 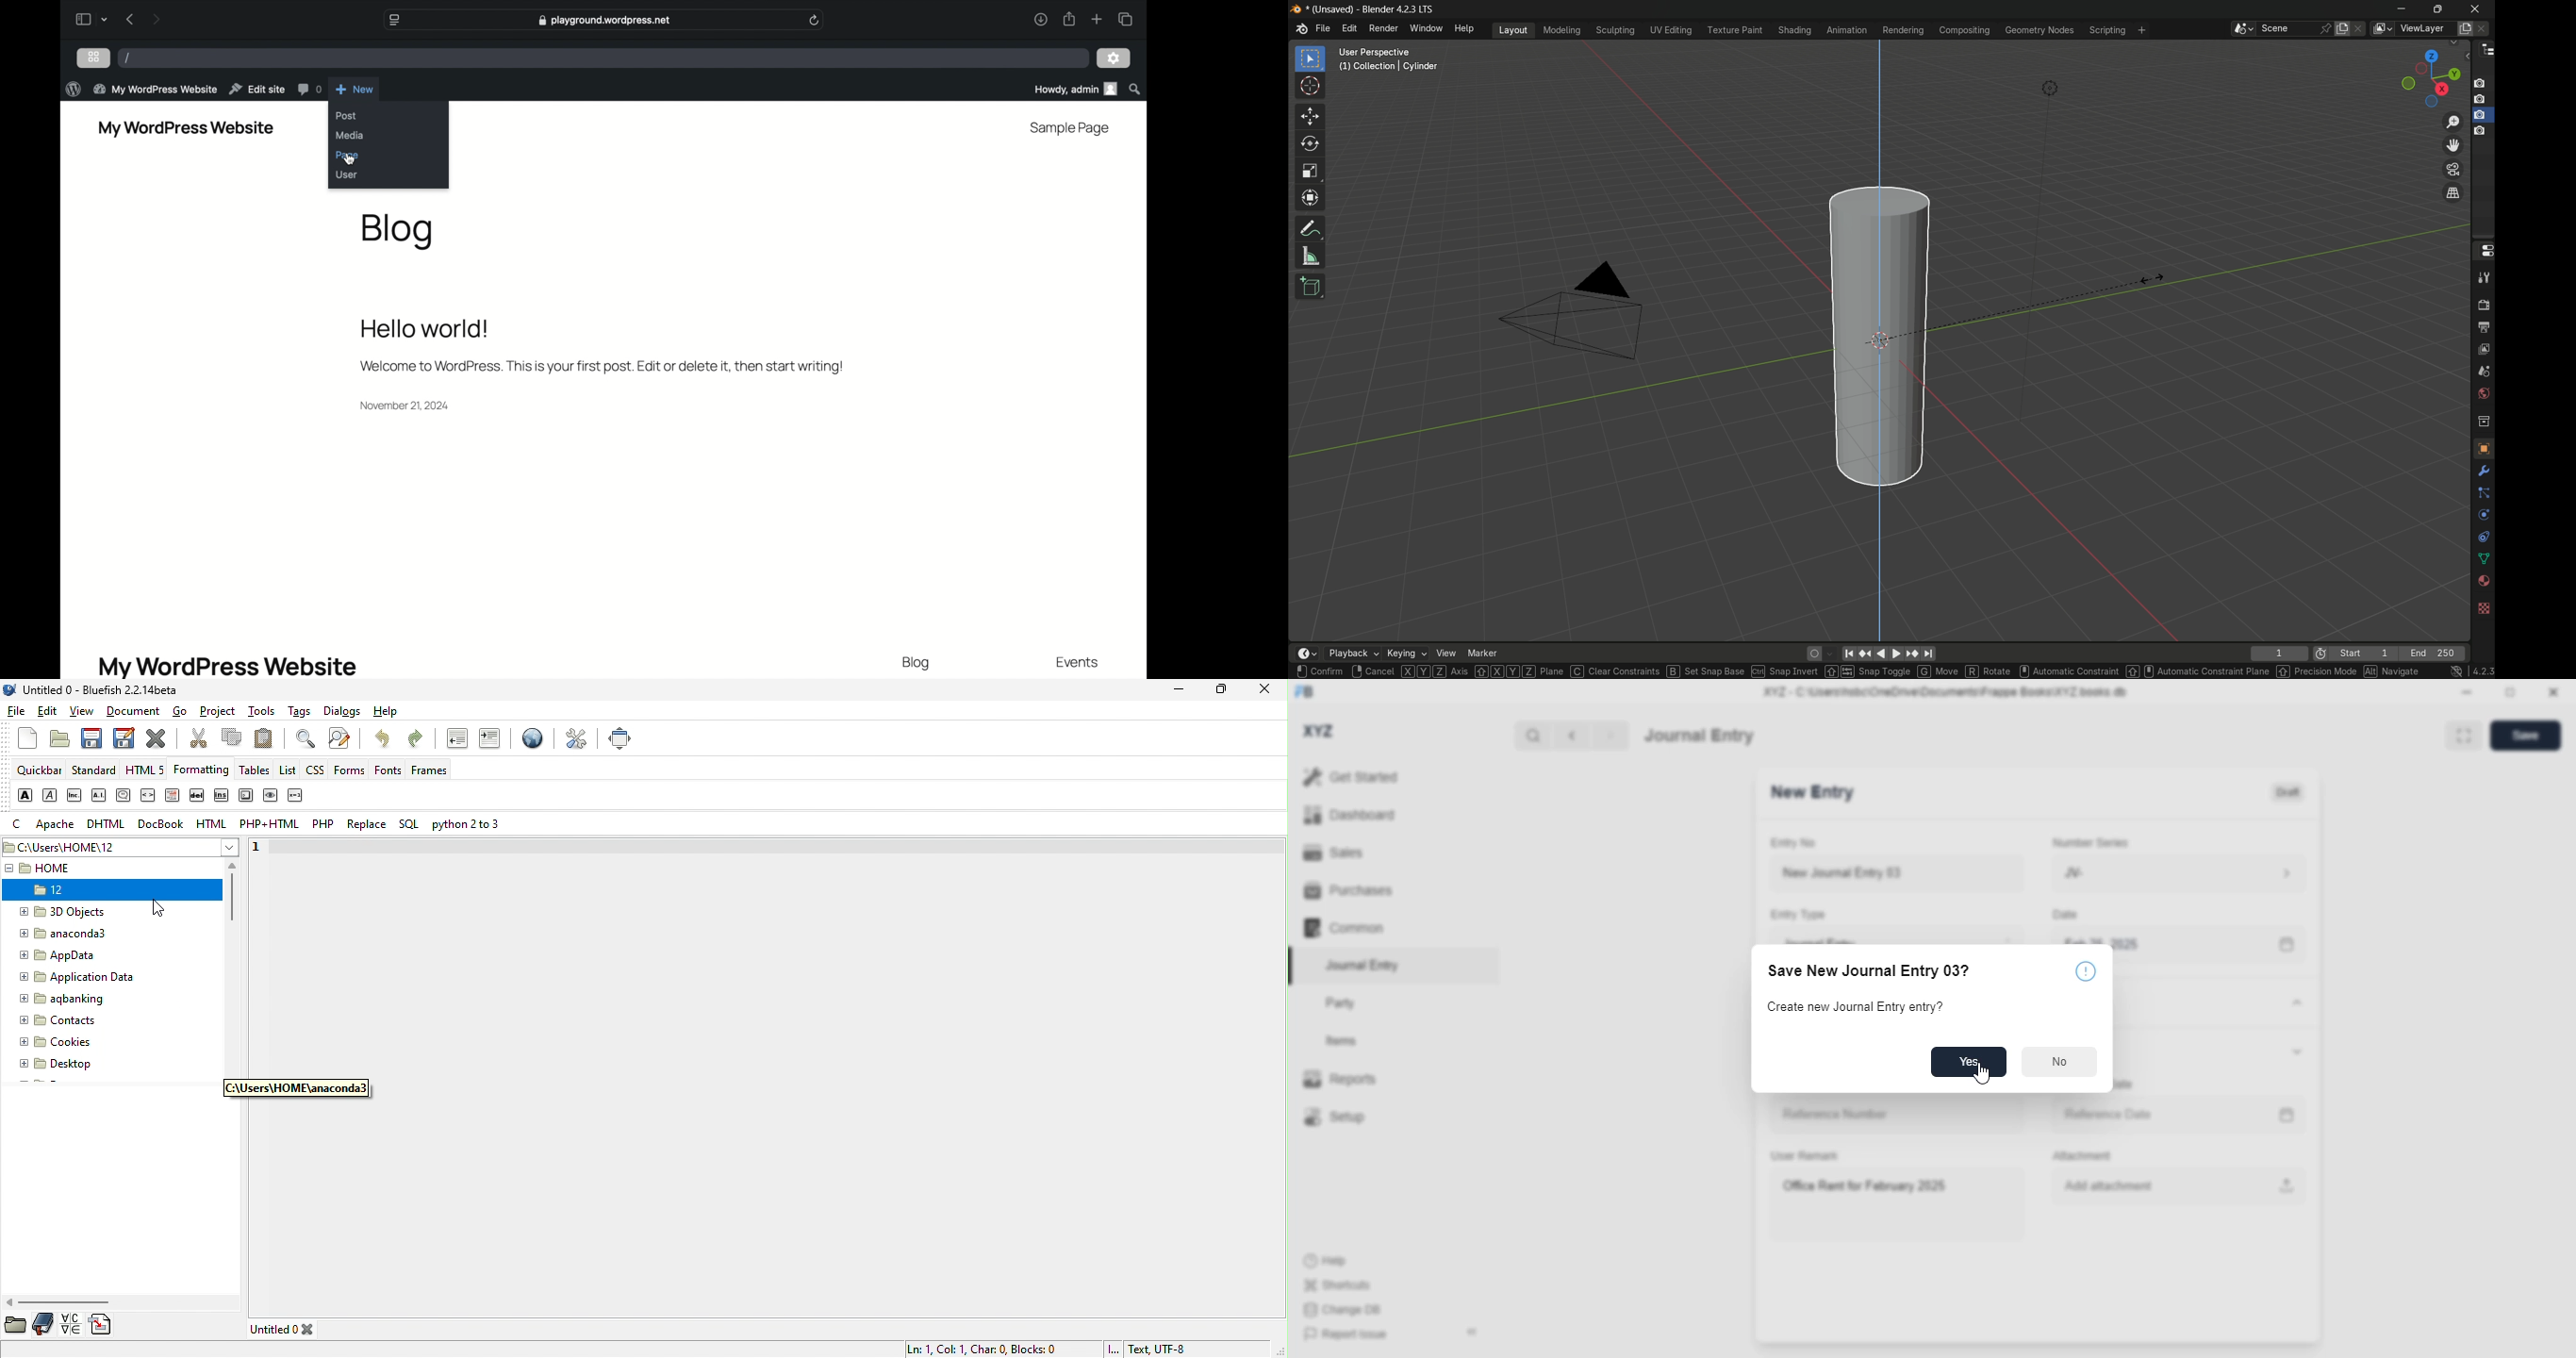 I want to click on info logo, so click(x=2086, y=970).